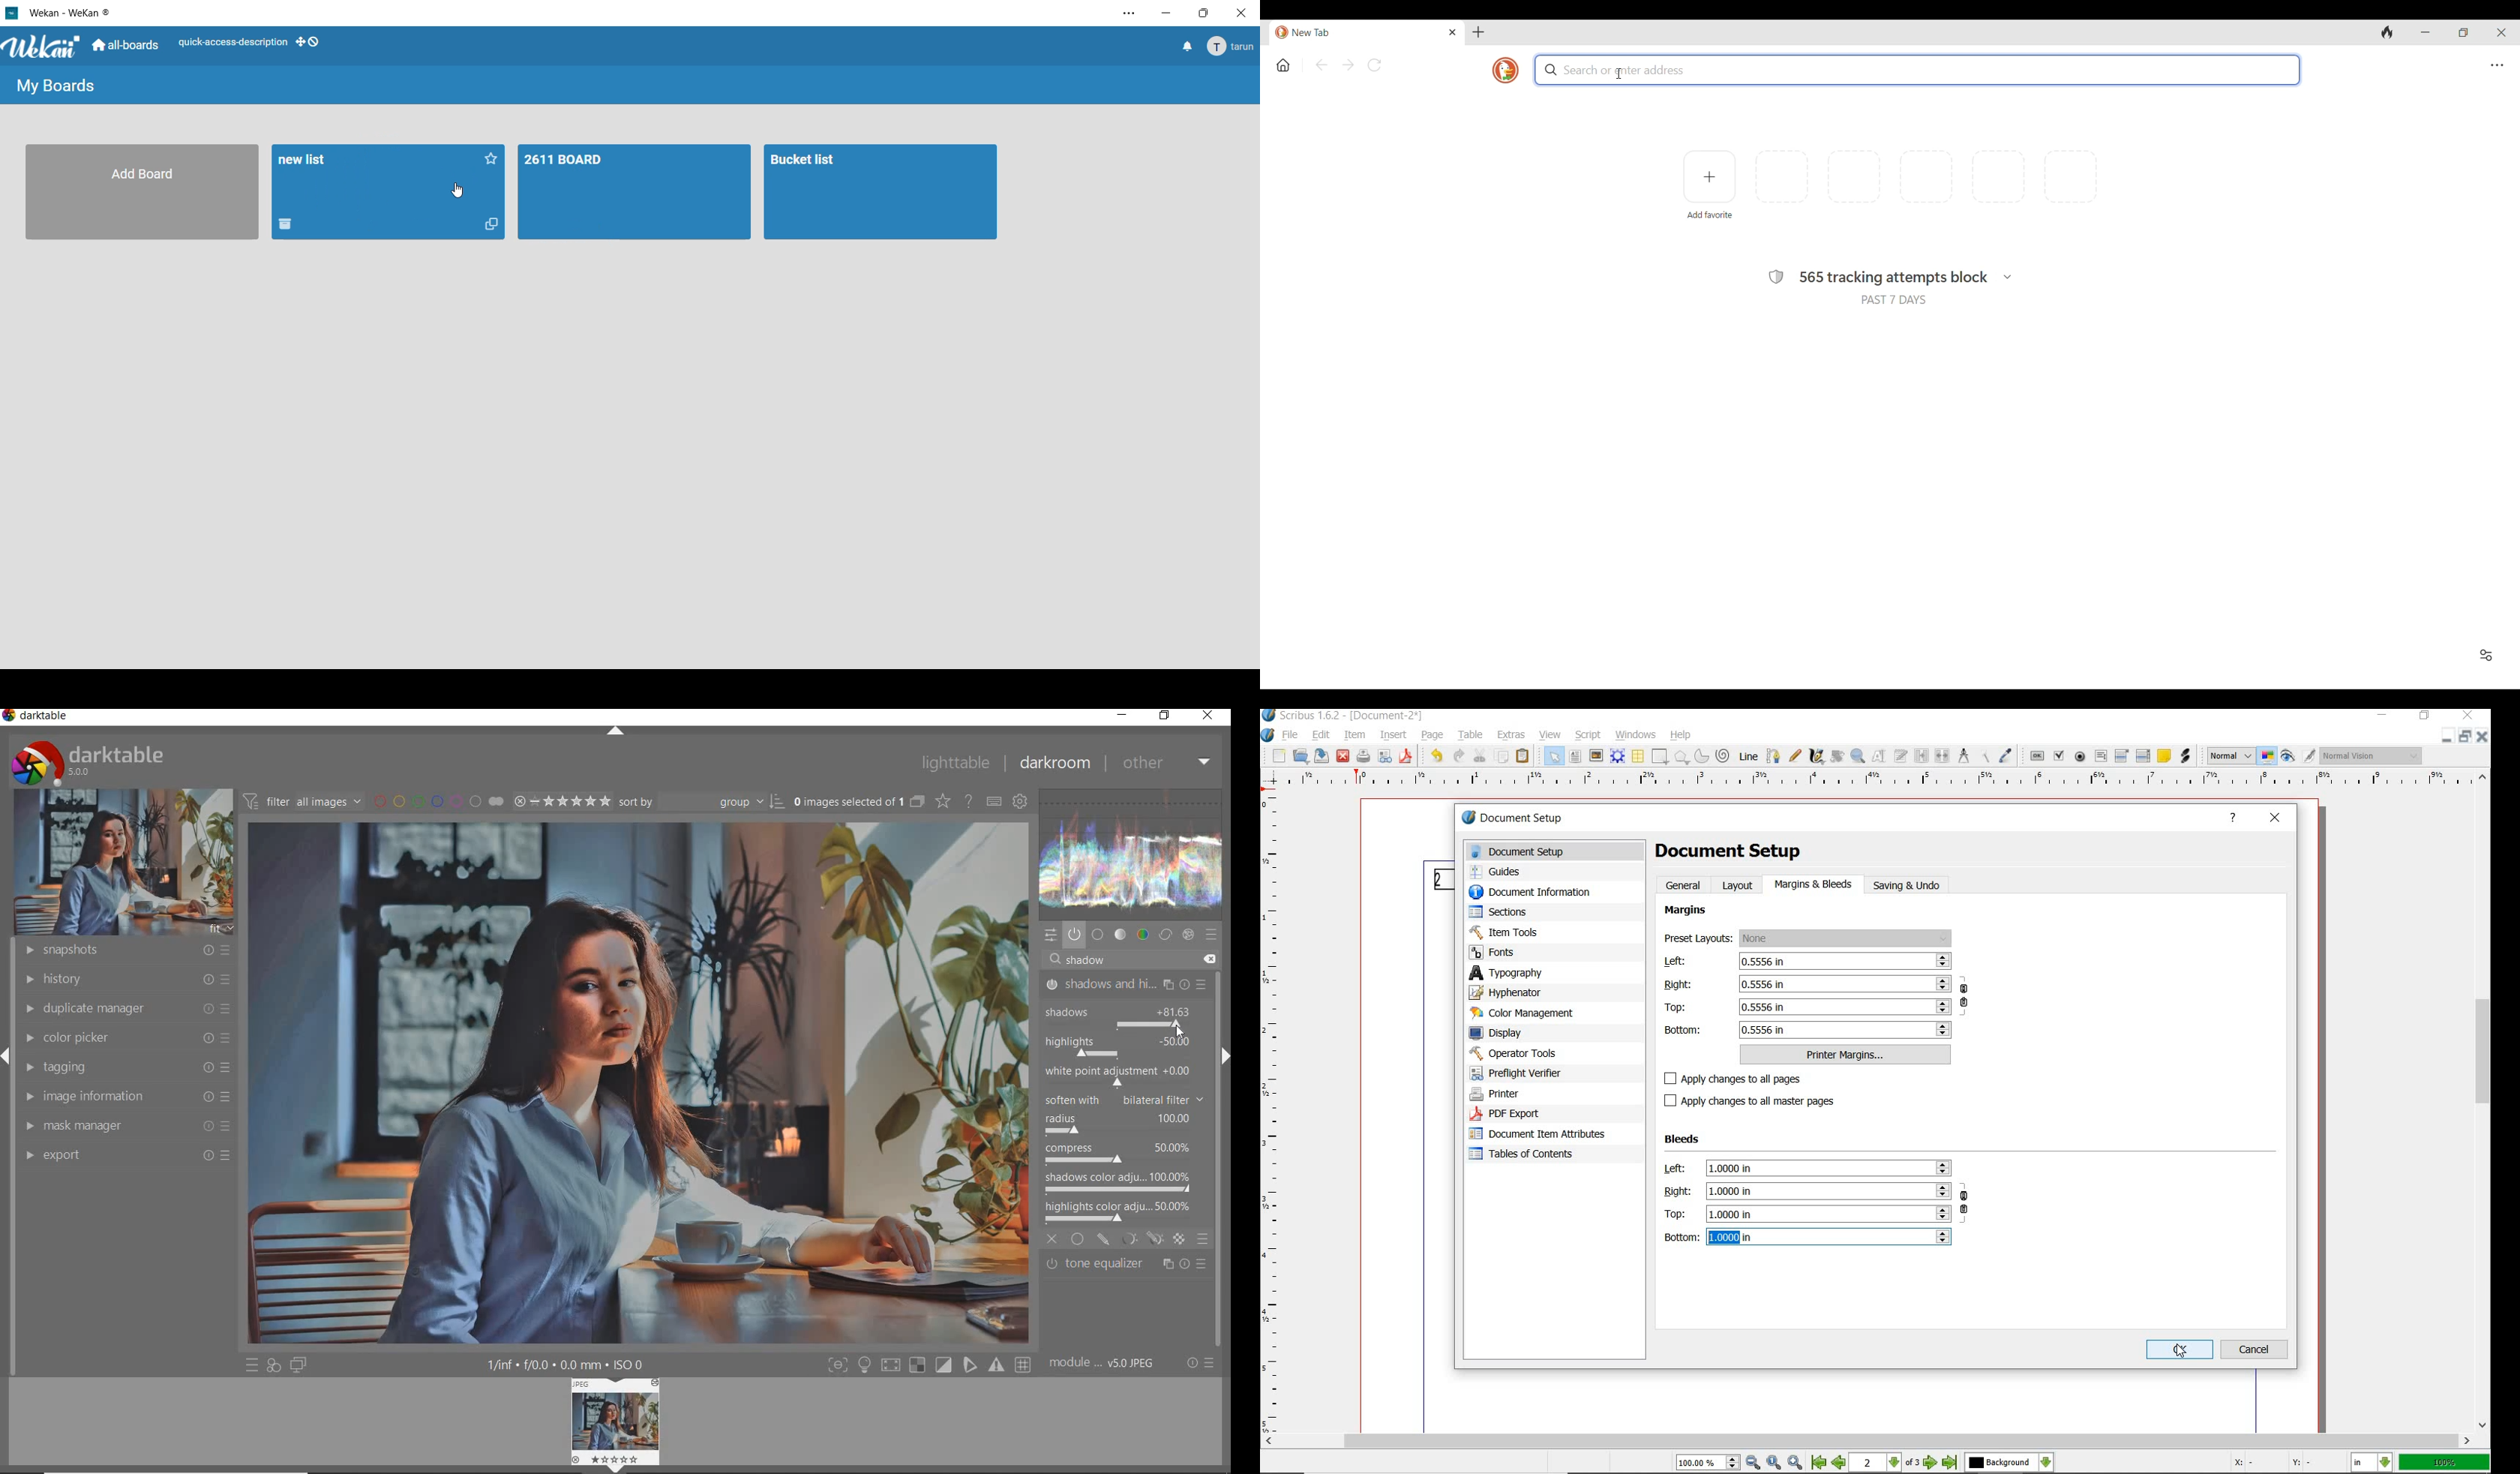  What do you see at coordinates (1951, 1463) in the screenshot?
I see `Last Page` at bounding box center [1951, 1463].